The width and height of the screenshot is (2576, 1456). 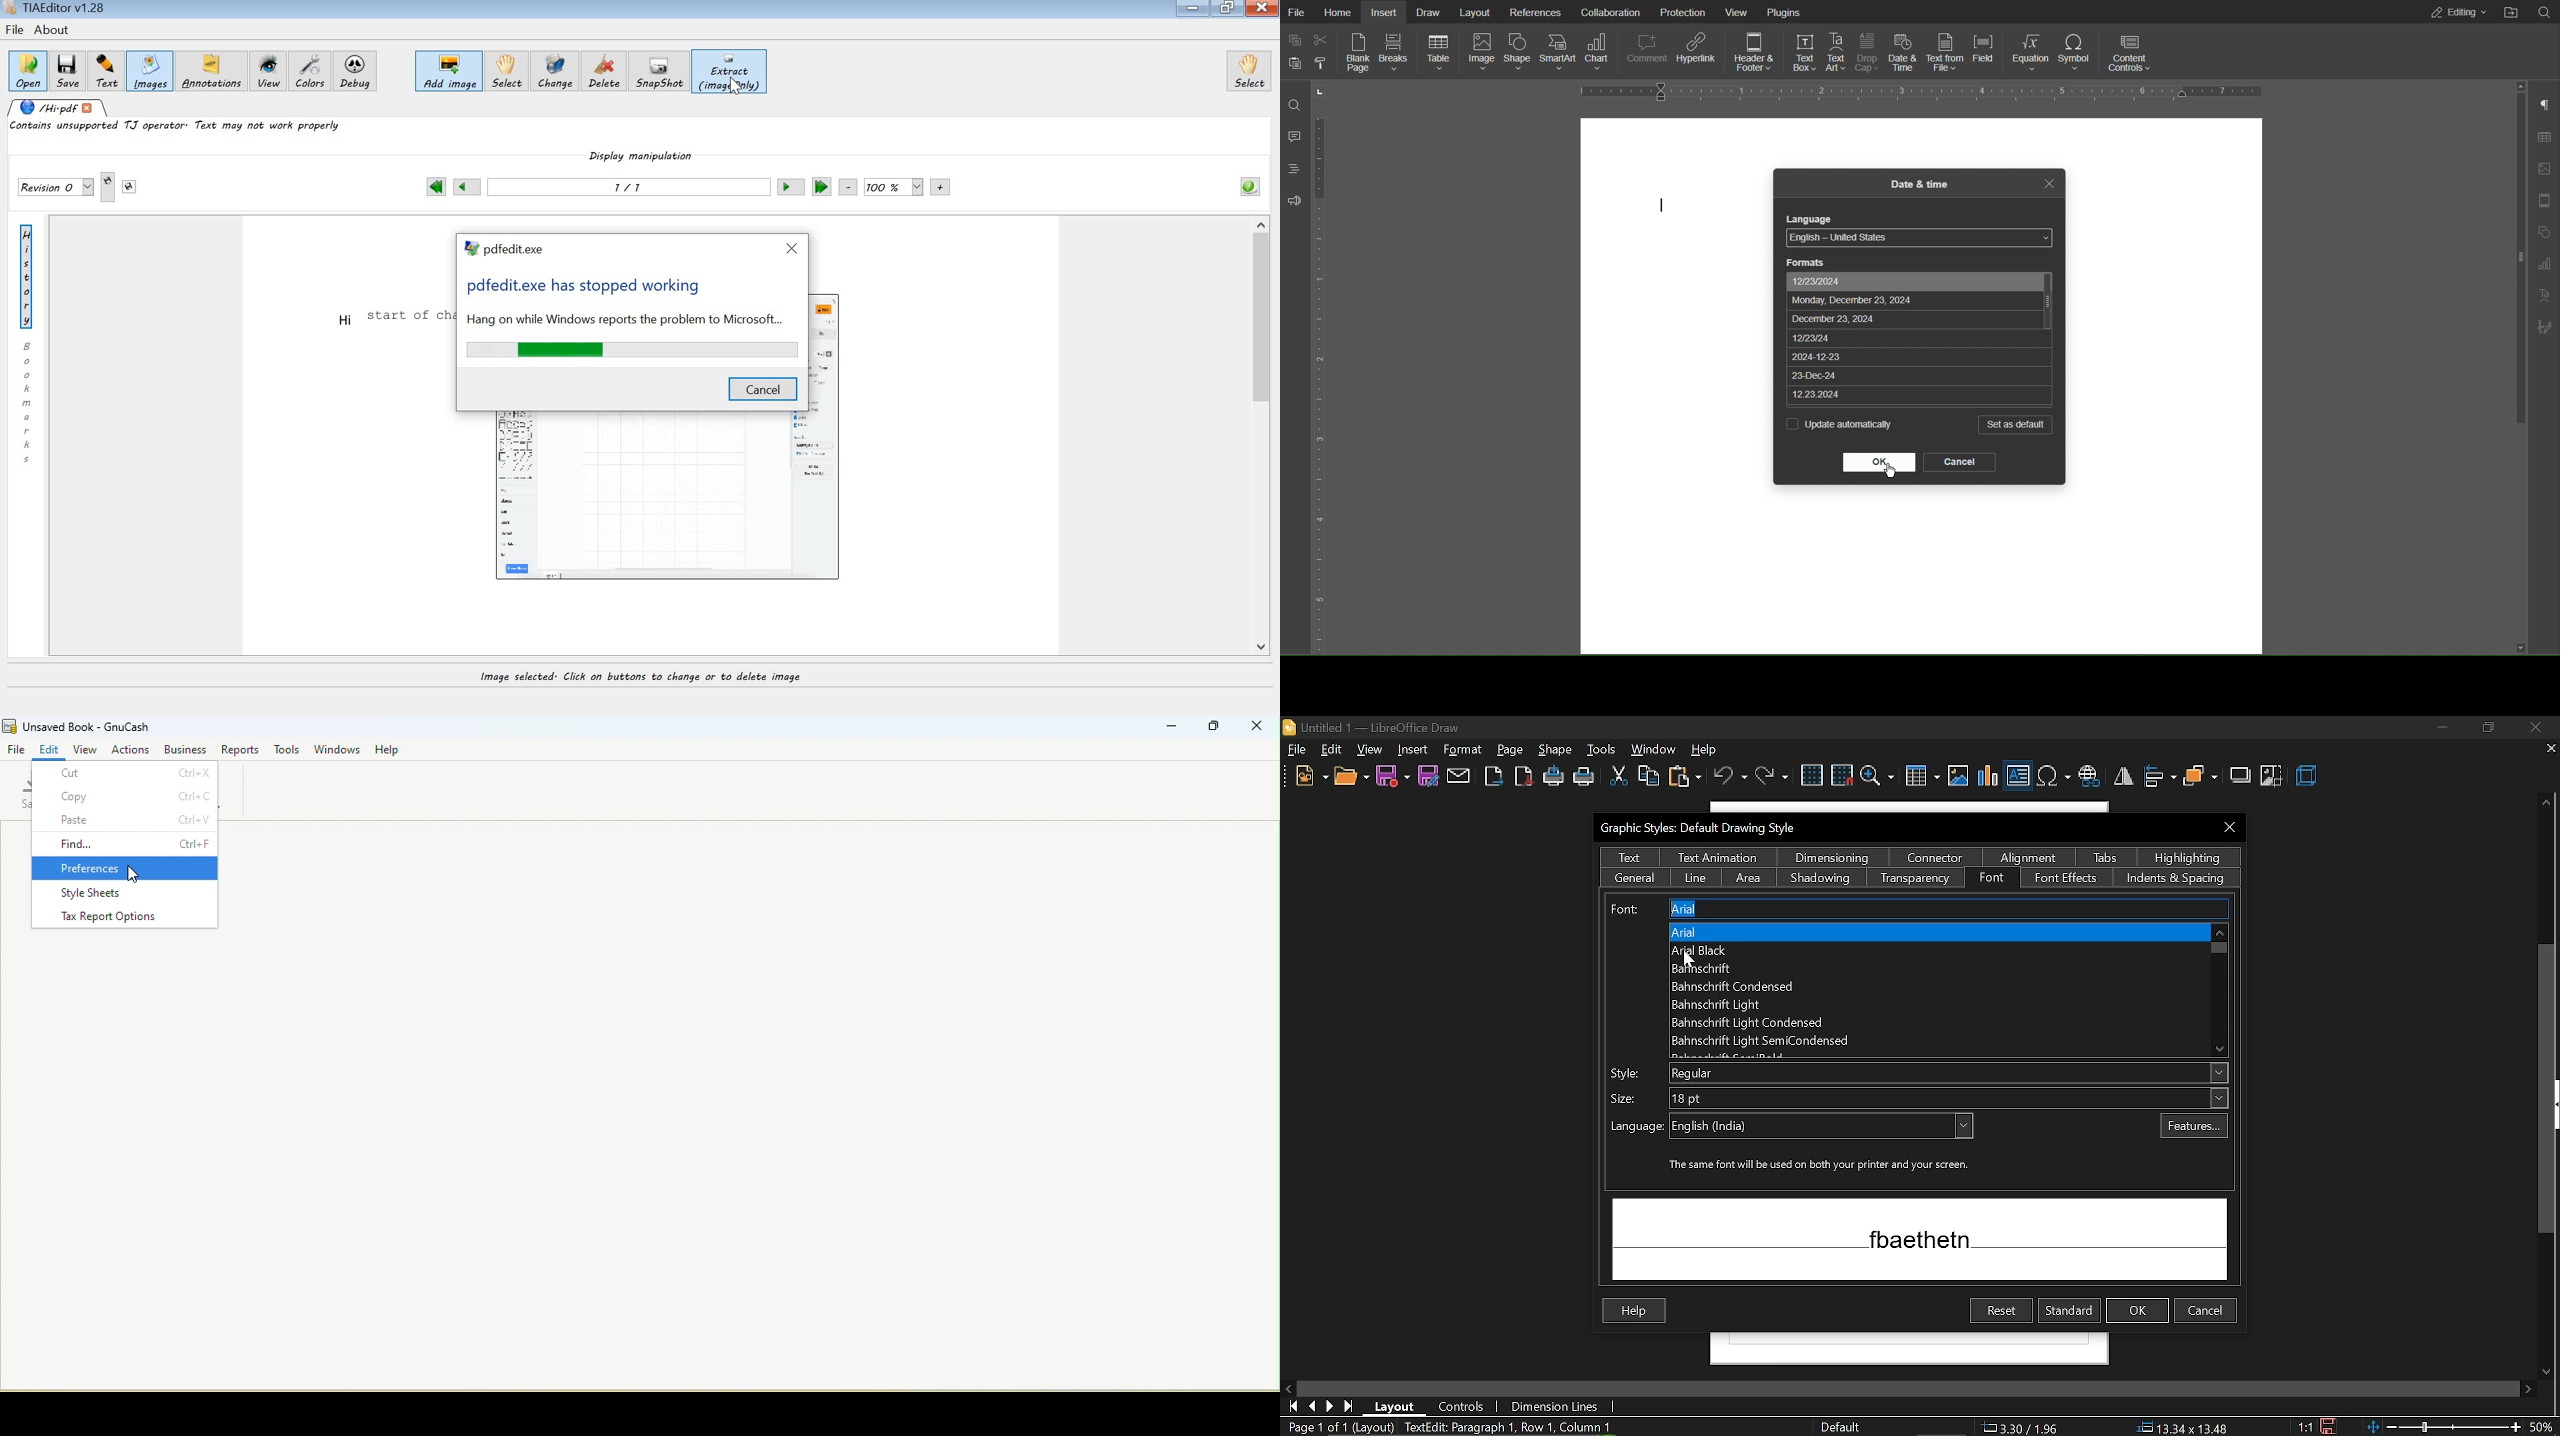 What do you see at coordinates (1917, 374) in the screenshot?
I see `23-Dec-24` at bounding box center [1917, 374].